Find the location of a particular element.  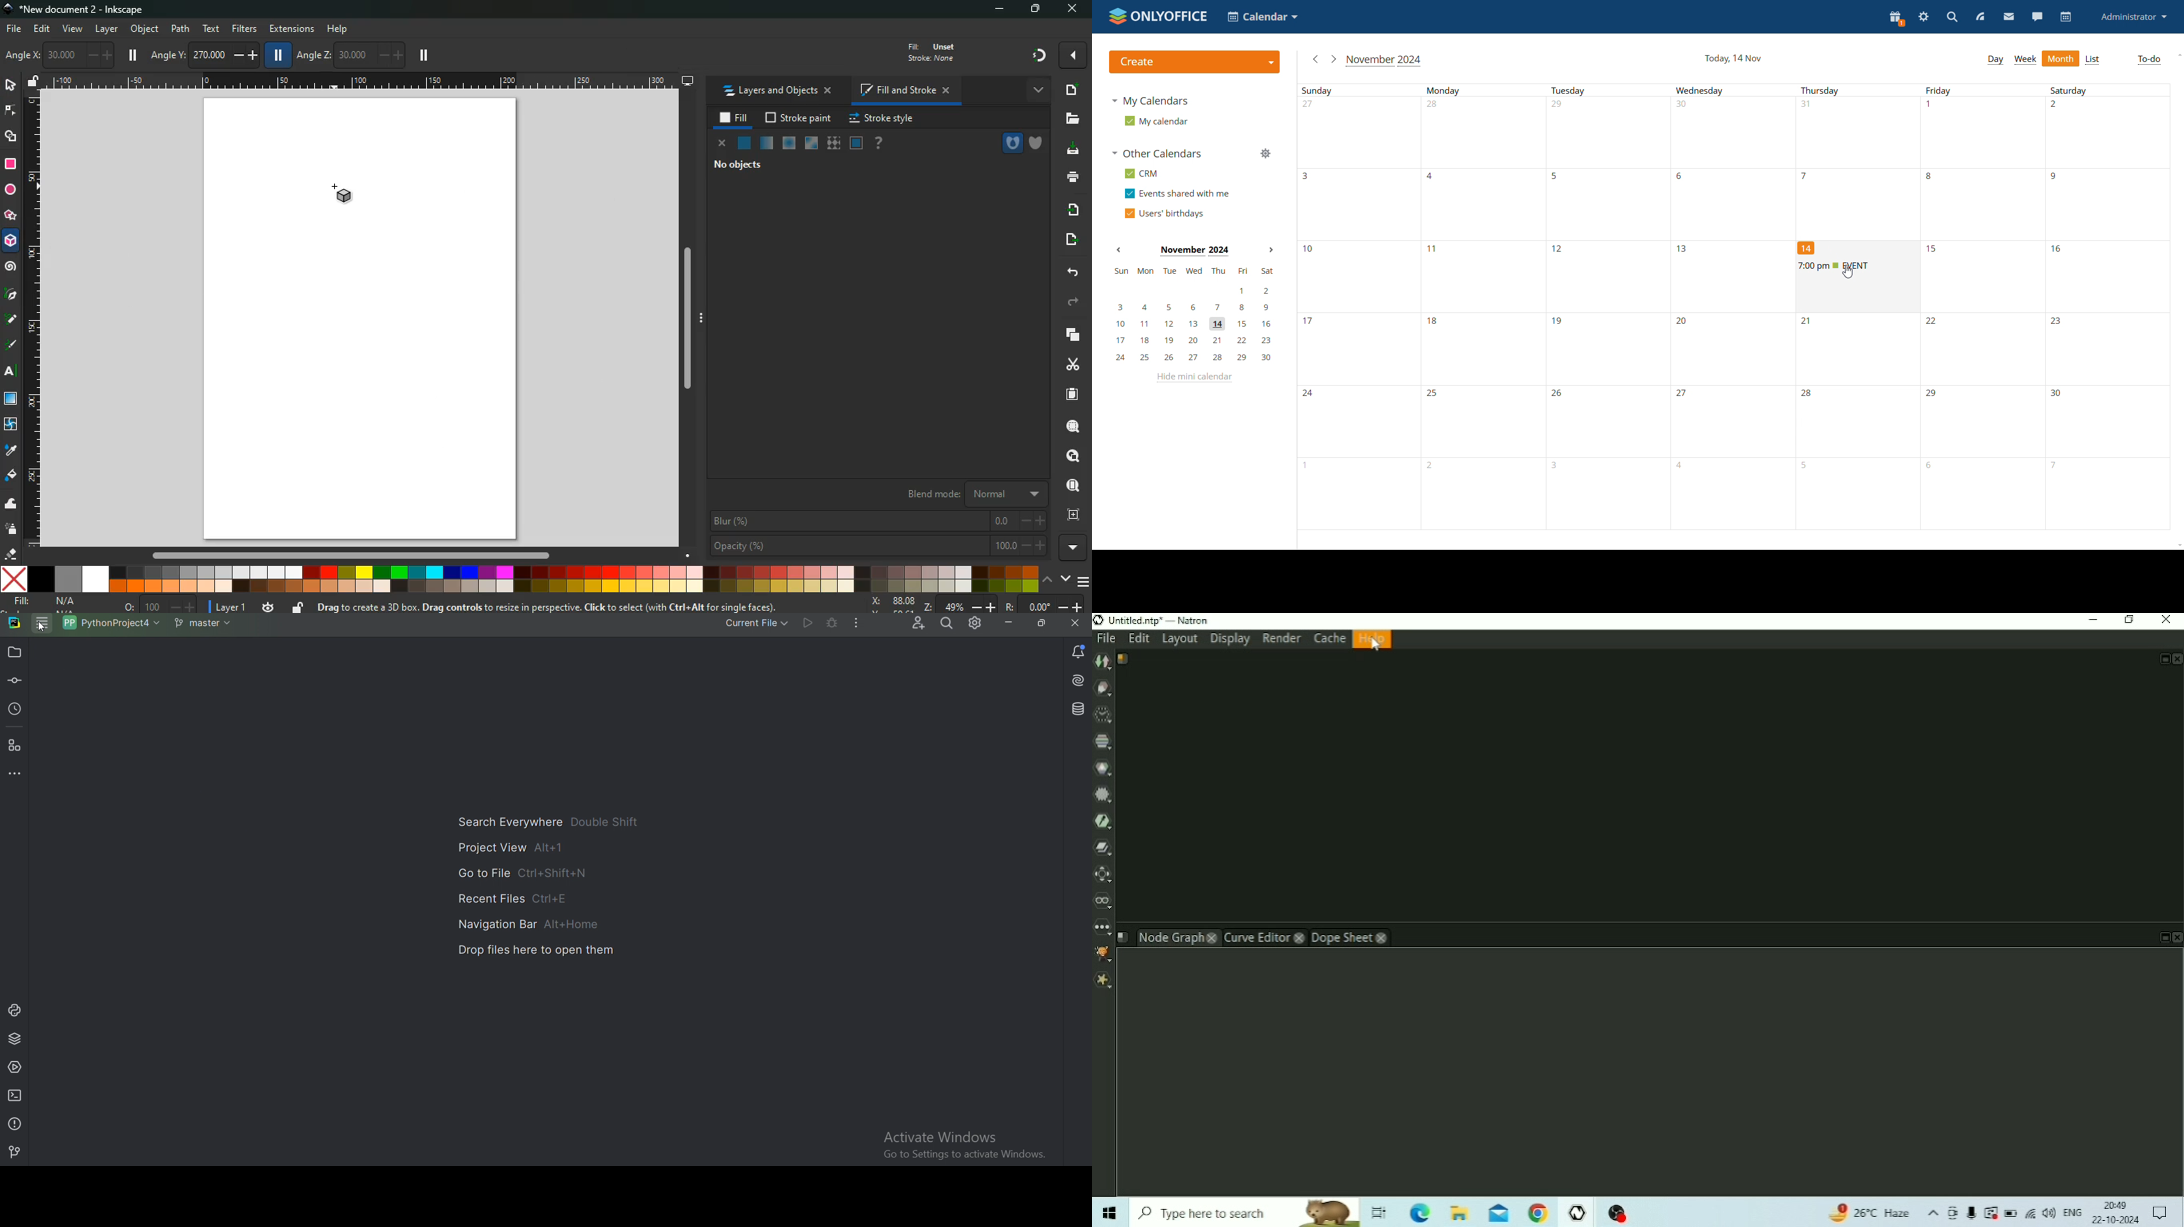

edit is located at coordinates (43, 29).